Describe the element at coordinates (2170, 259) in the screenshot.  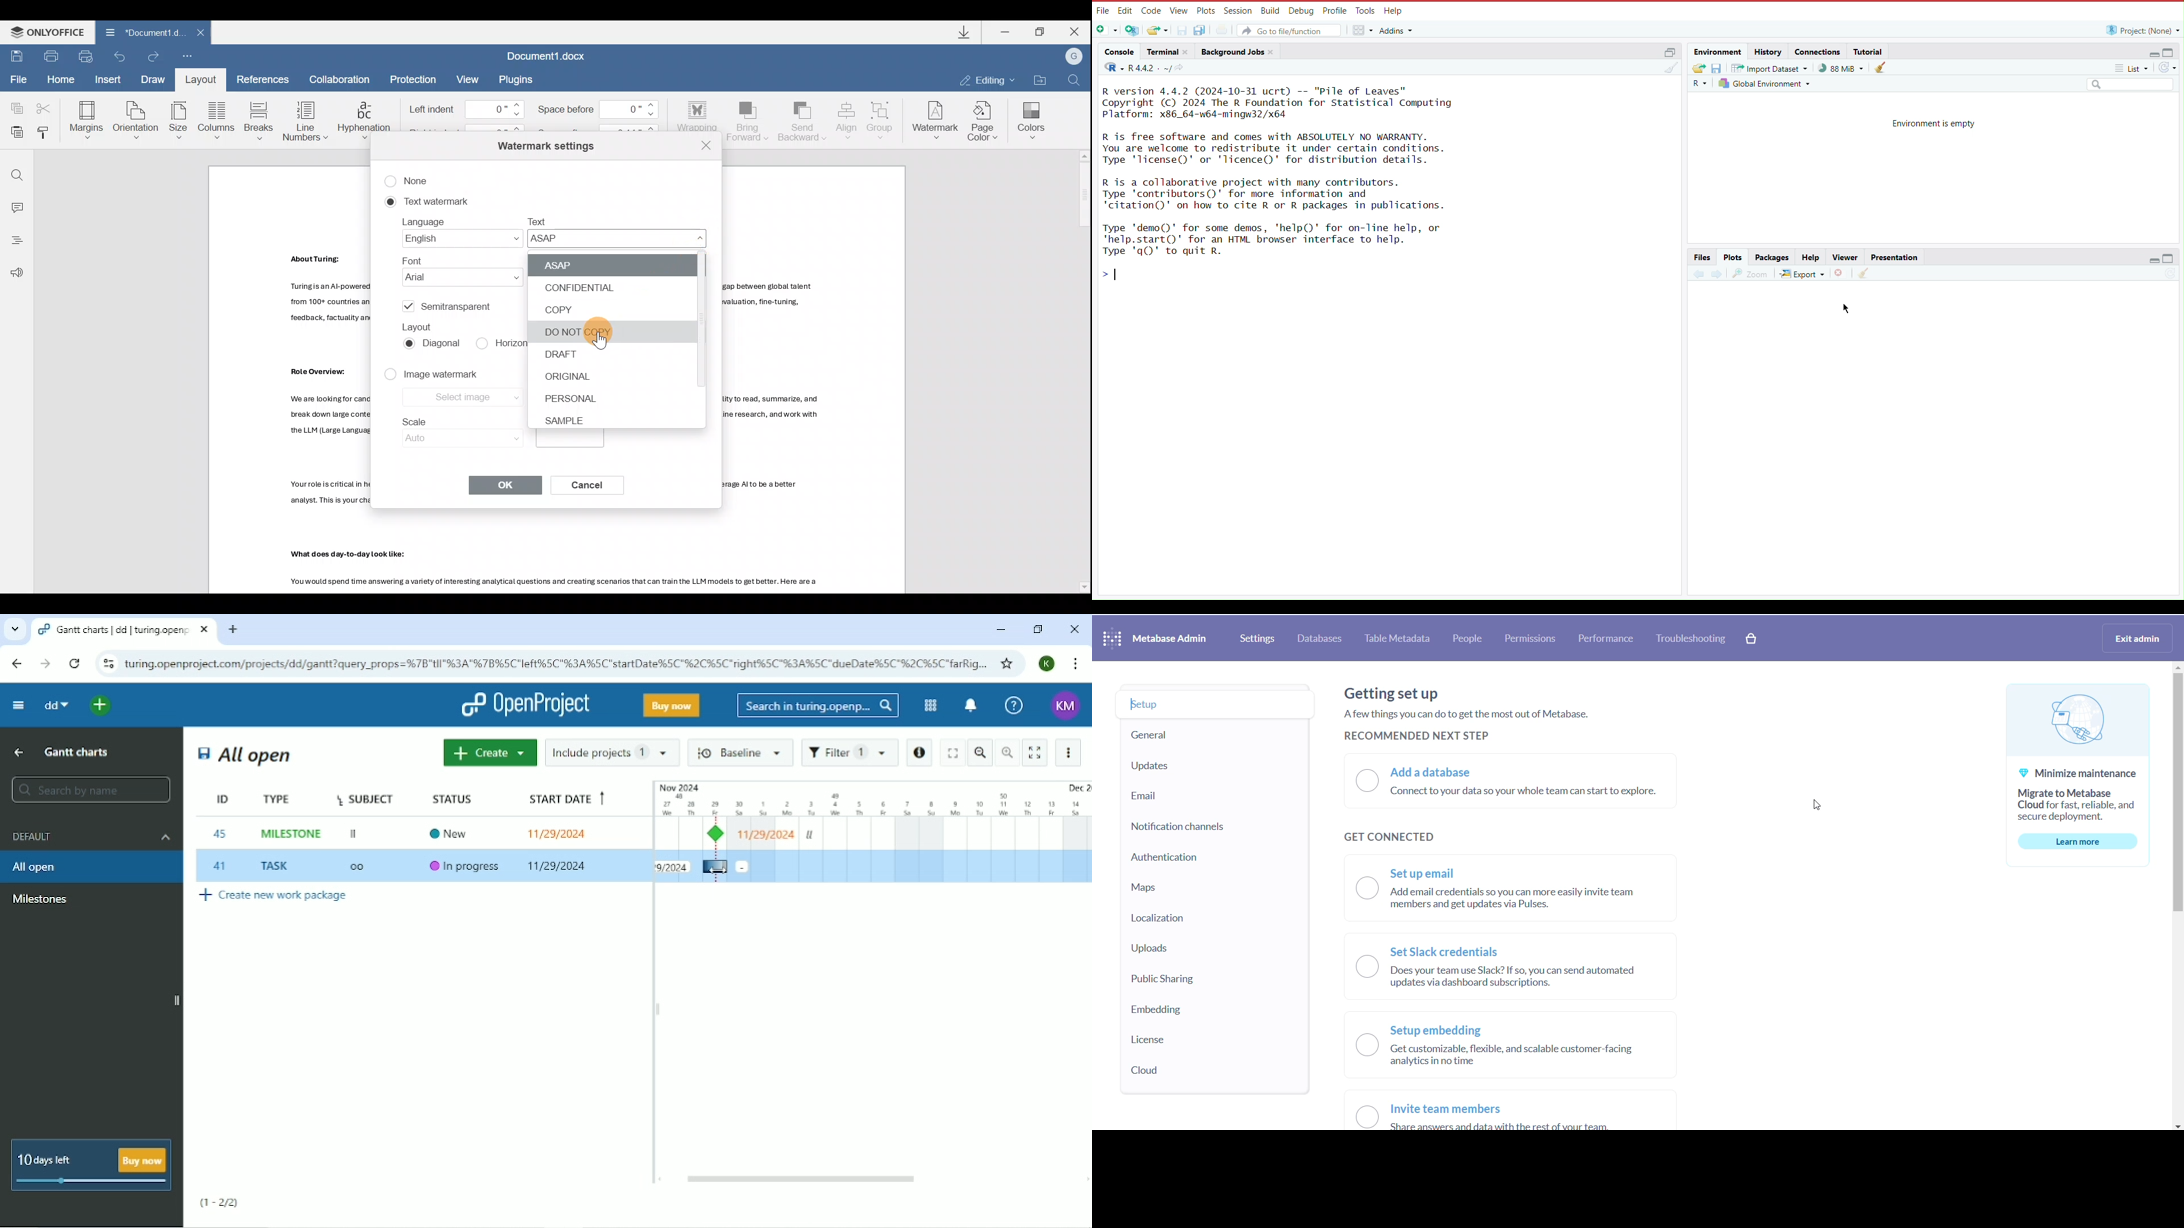
I see `Maximize` at that location.